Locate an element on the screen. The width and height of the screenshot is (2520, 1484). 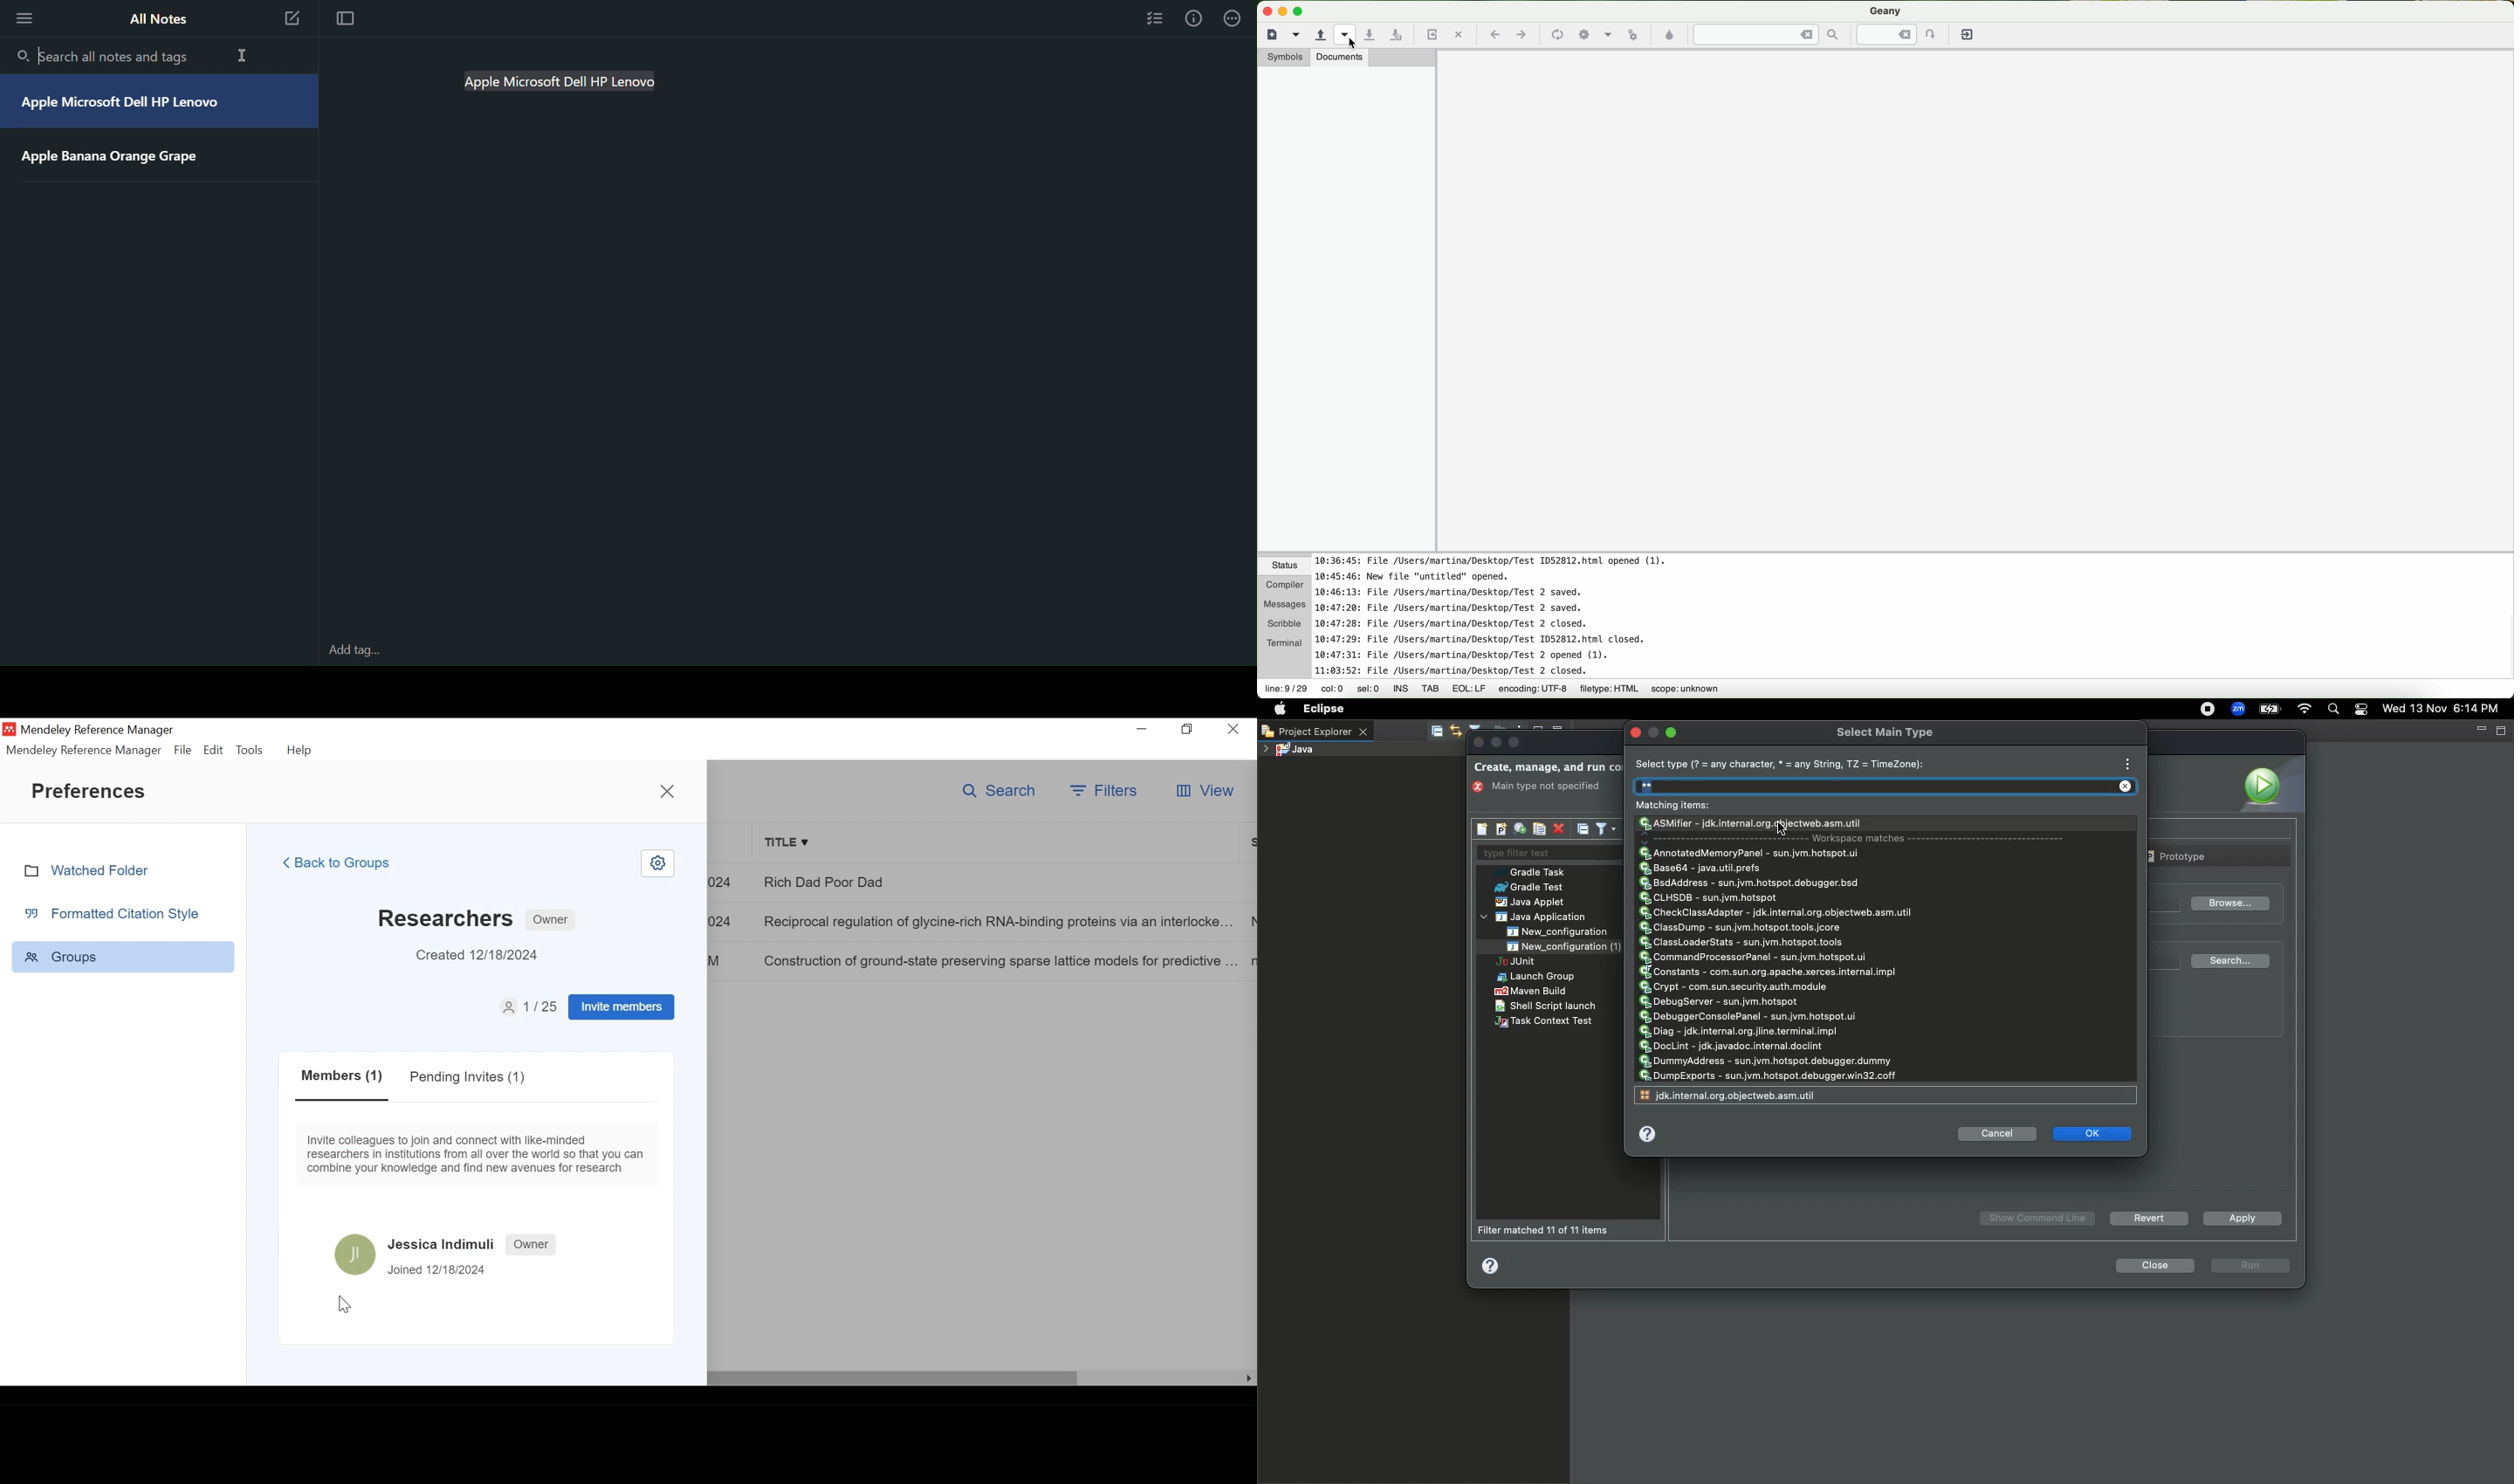
Jessica Indimuli is located at coordinates (443, 1244).